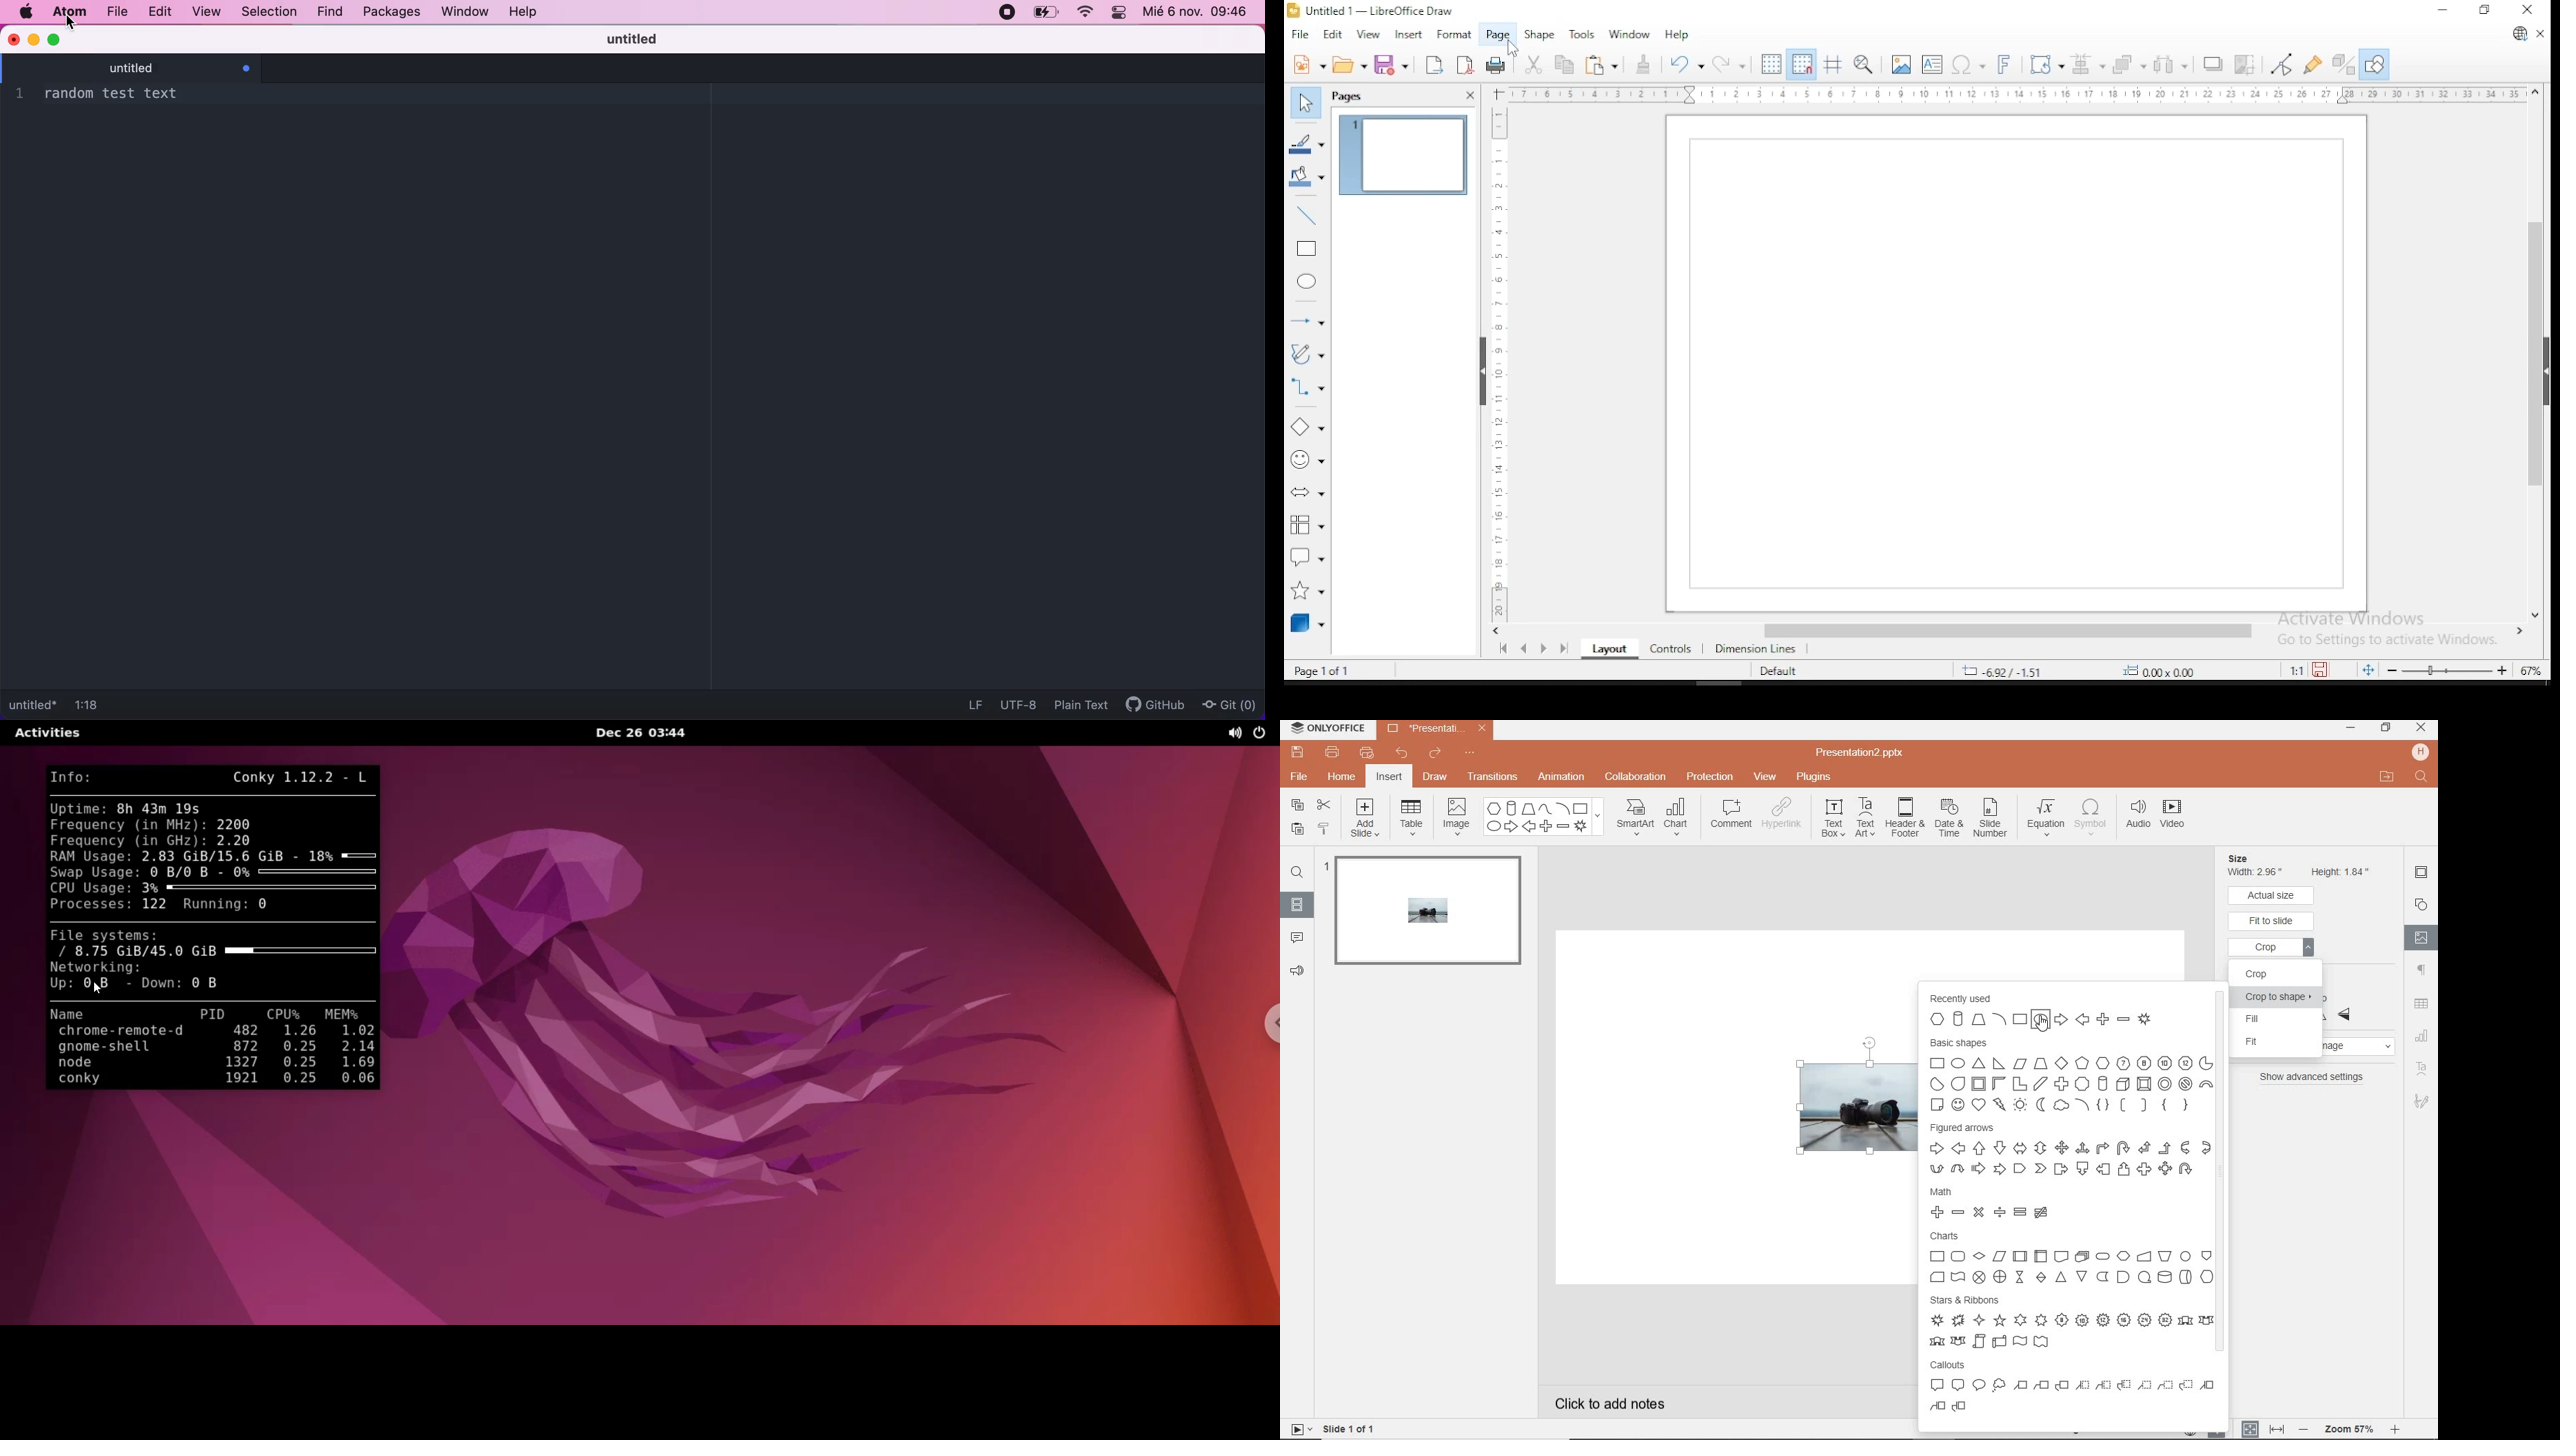 The width and height of the screenshot is (2576, 1456). Describe the element at coordinates (1455, 36) in the screenshot. I see `format` at that location.